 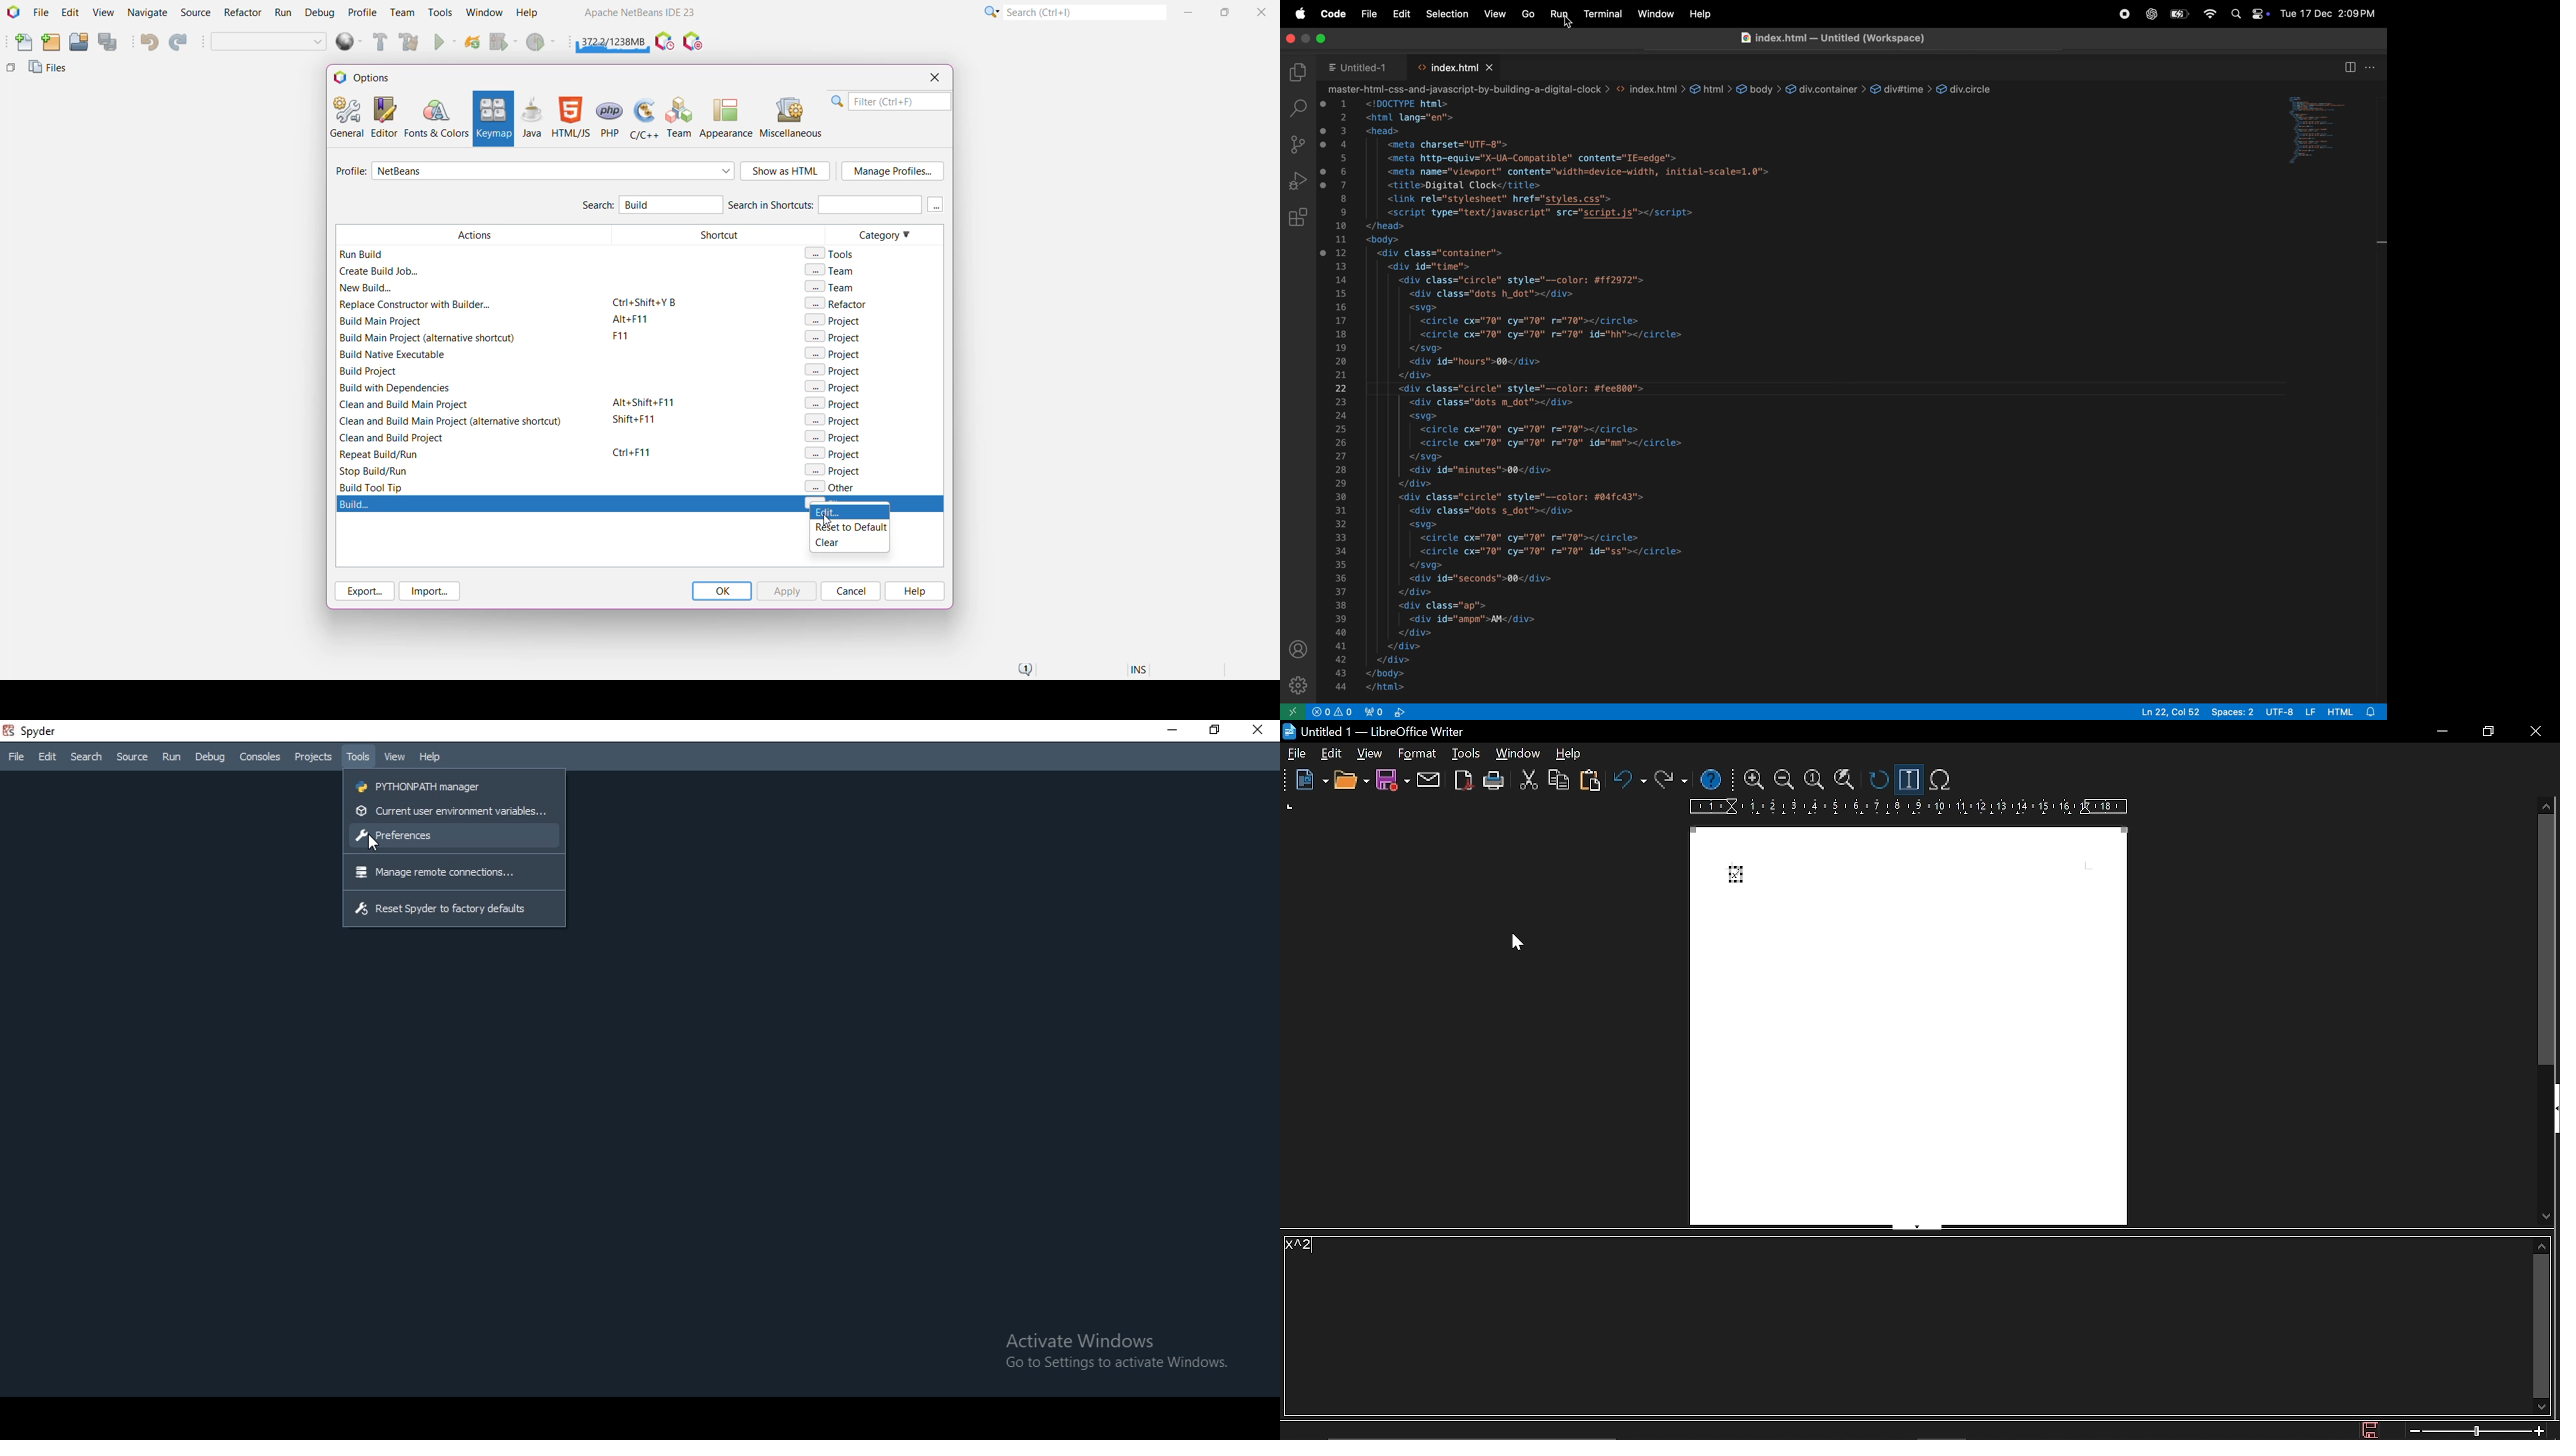 I want to click on reset spyder to factory defaults, so click(x=455, y=910).